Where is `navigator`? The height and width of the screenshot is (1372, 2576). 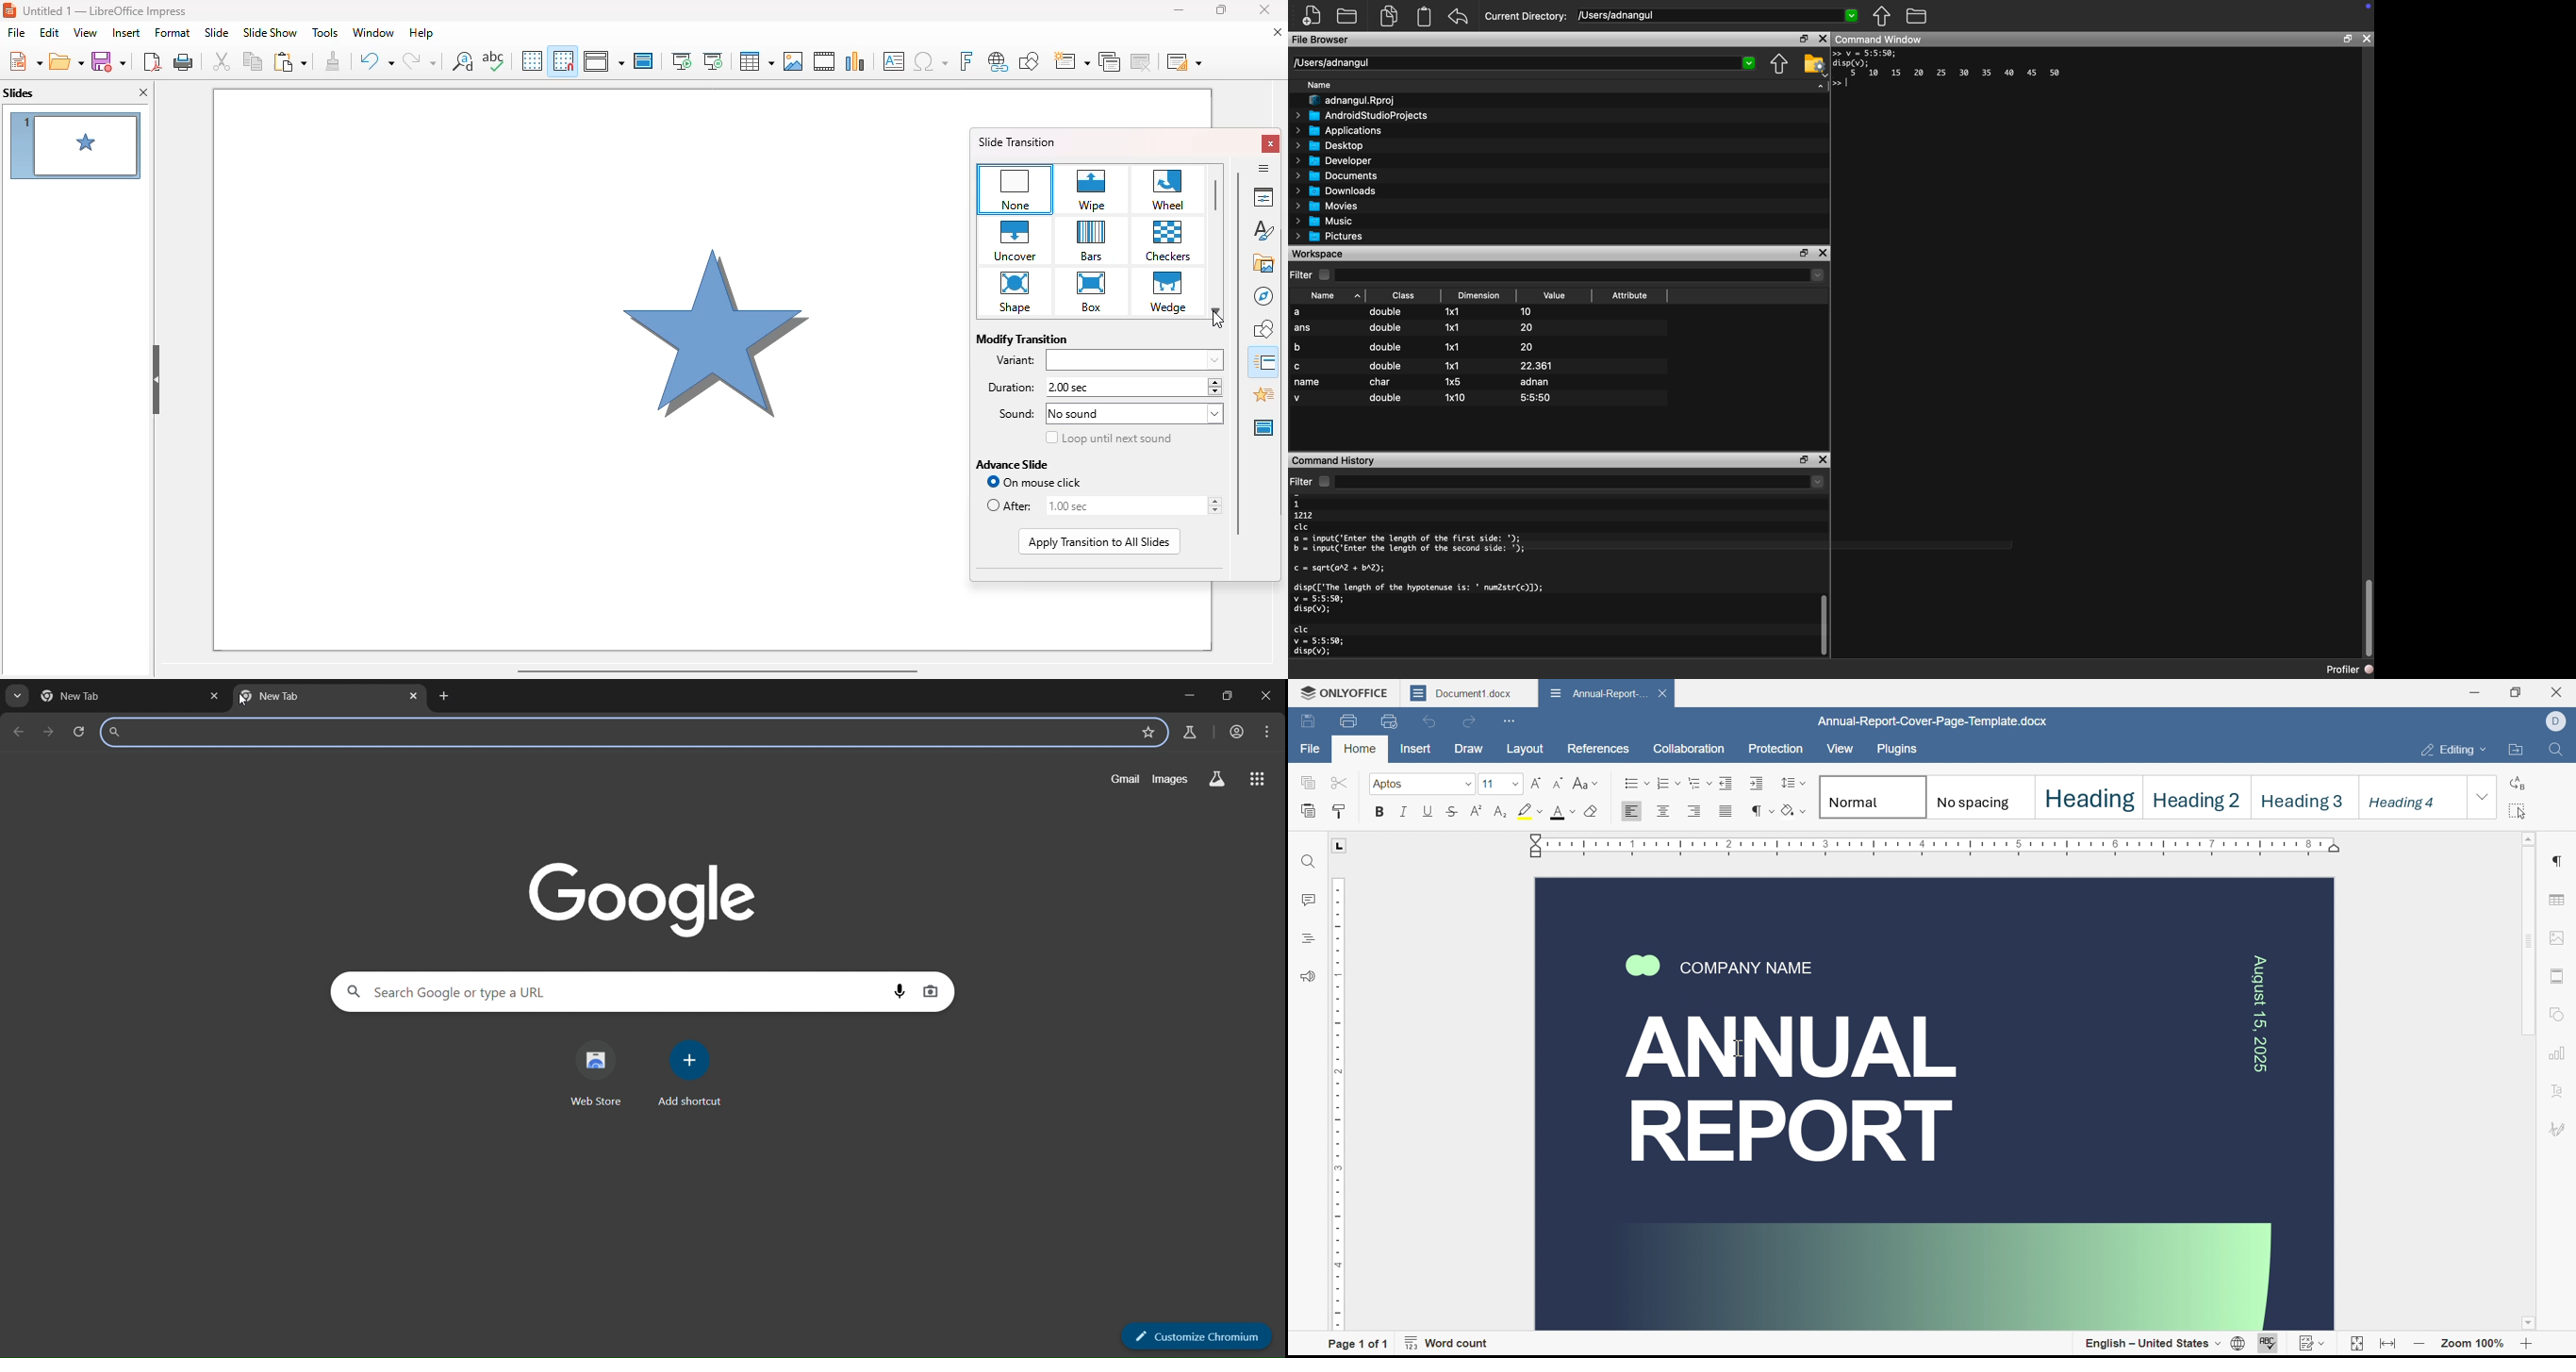
navigator is located at coordinates (1263, 296).